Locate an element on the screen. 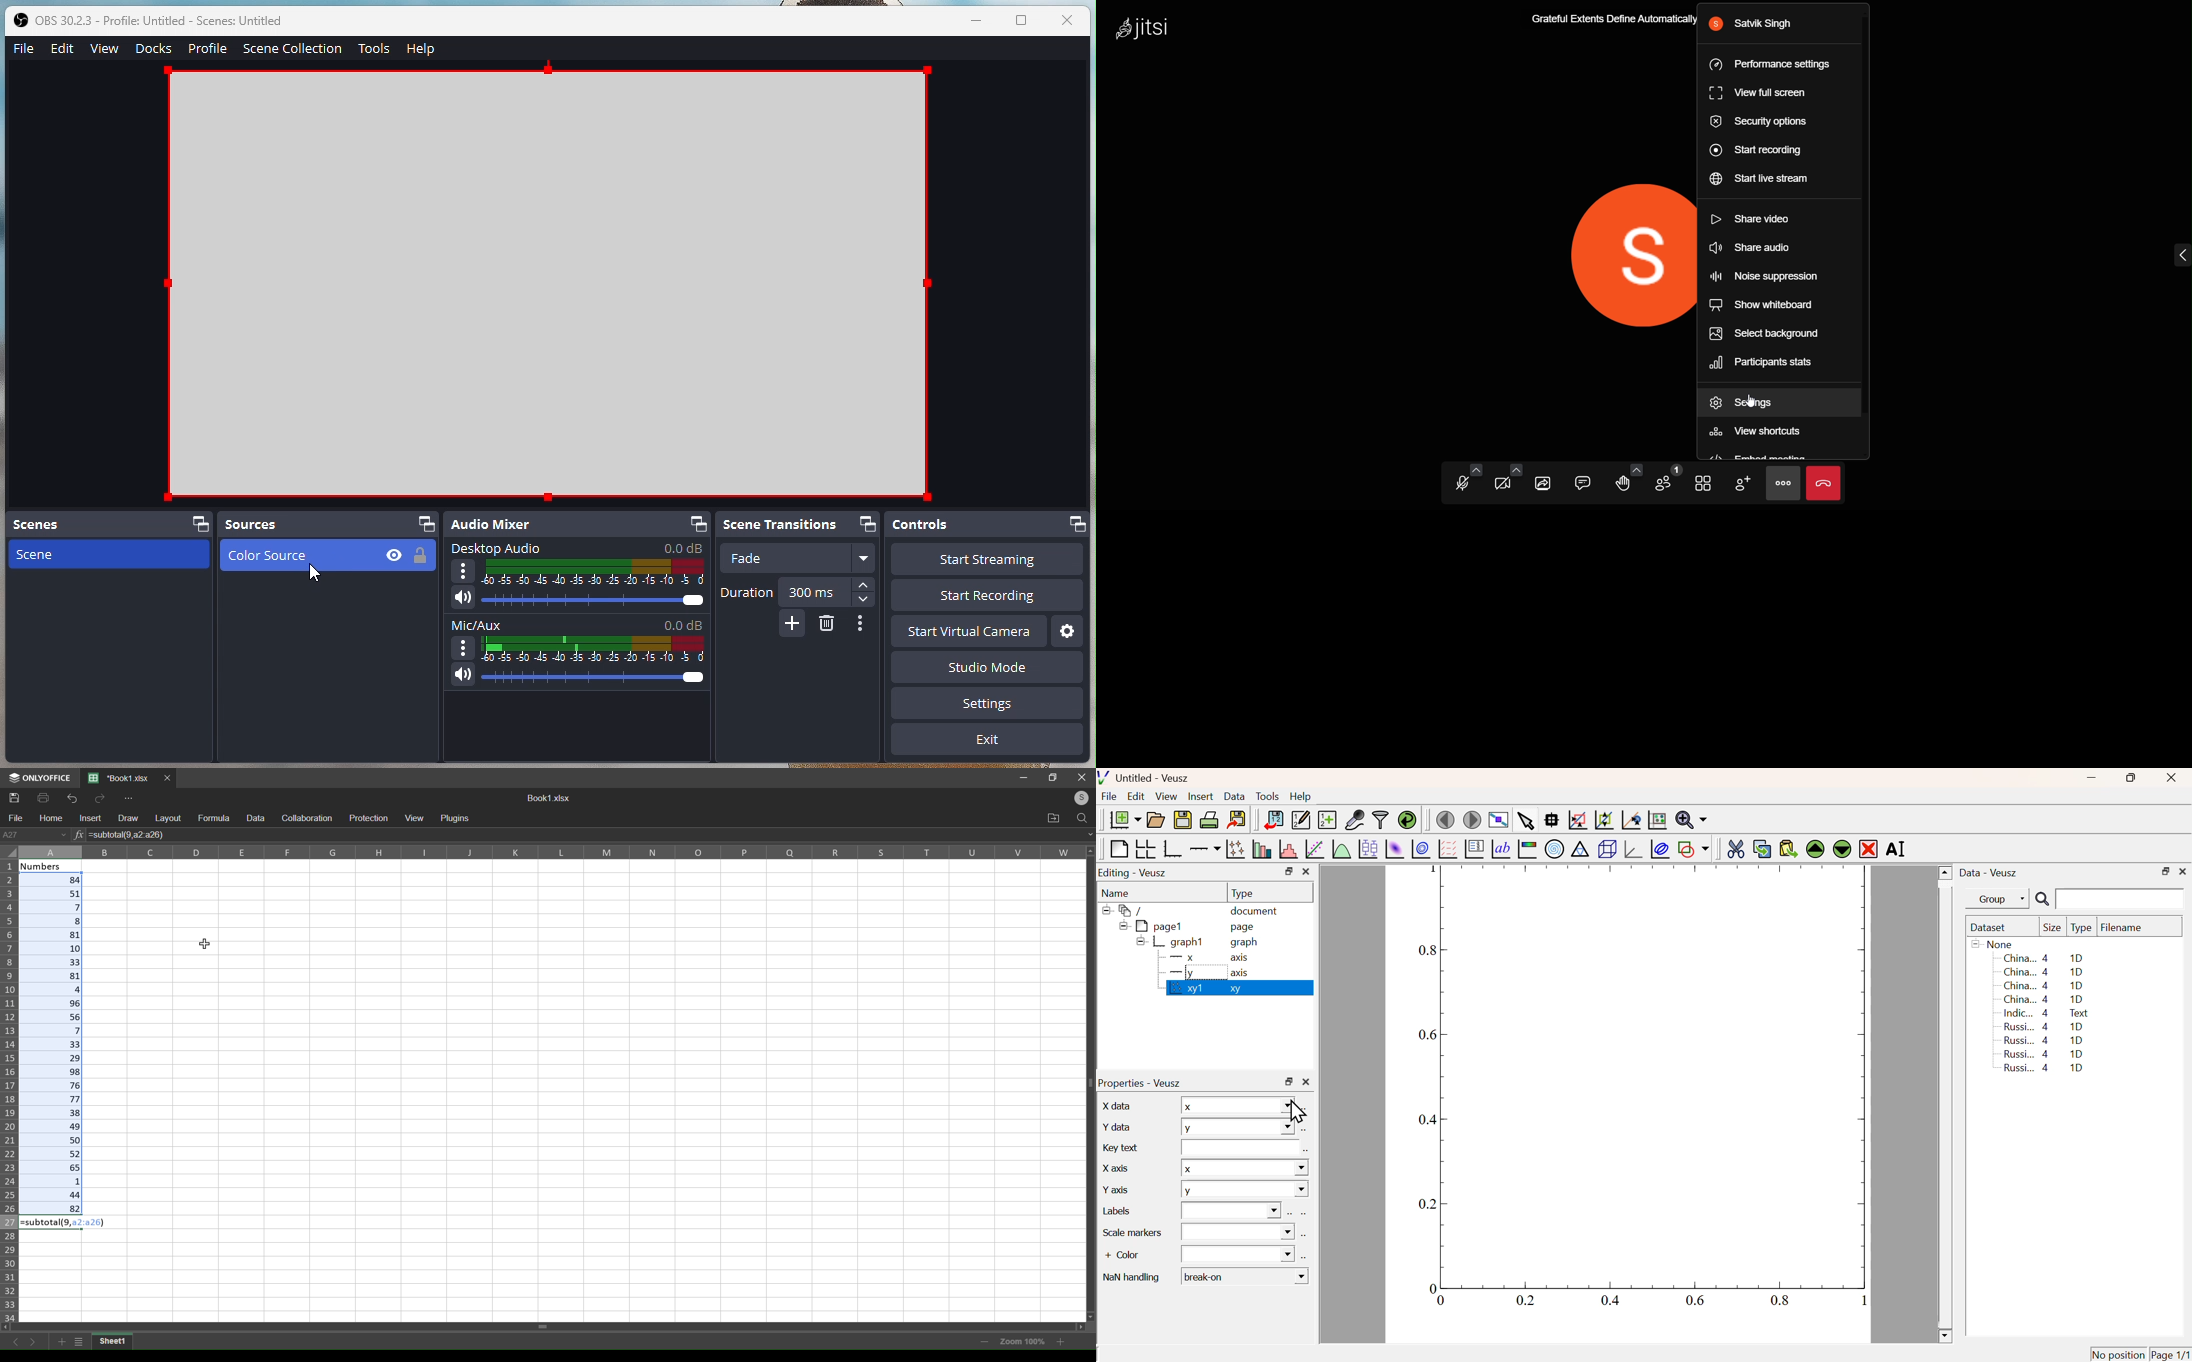 This screenshot has height=1372, width=2212. Color Source is located at coordinates (324, 559).